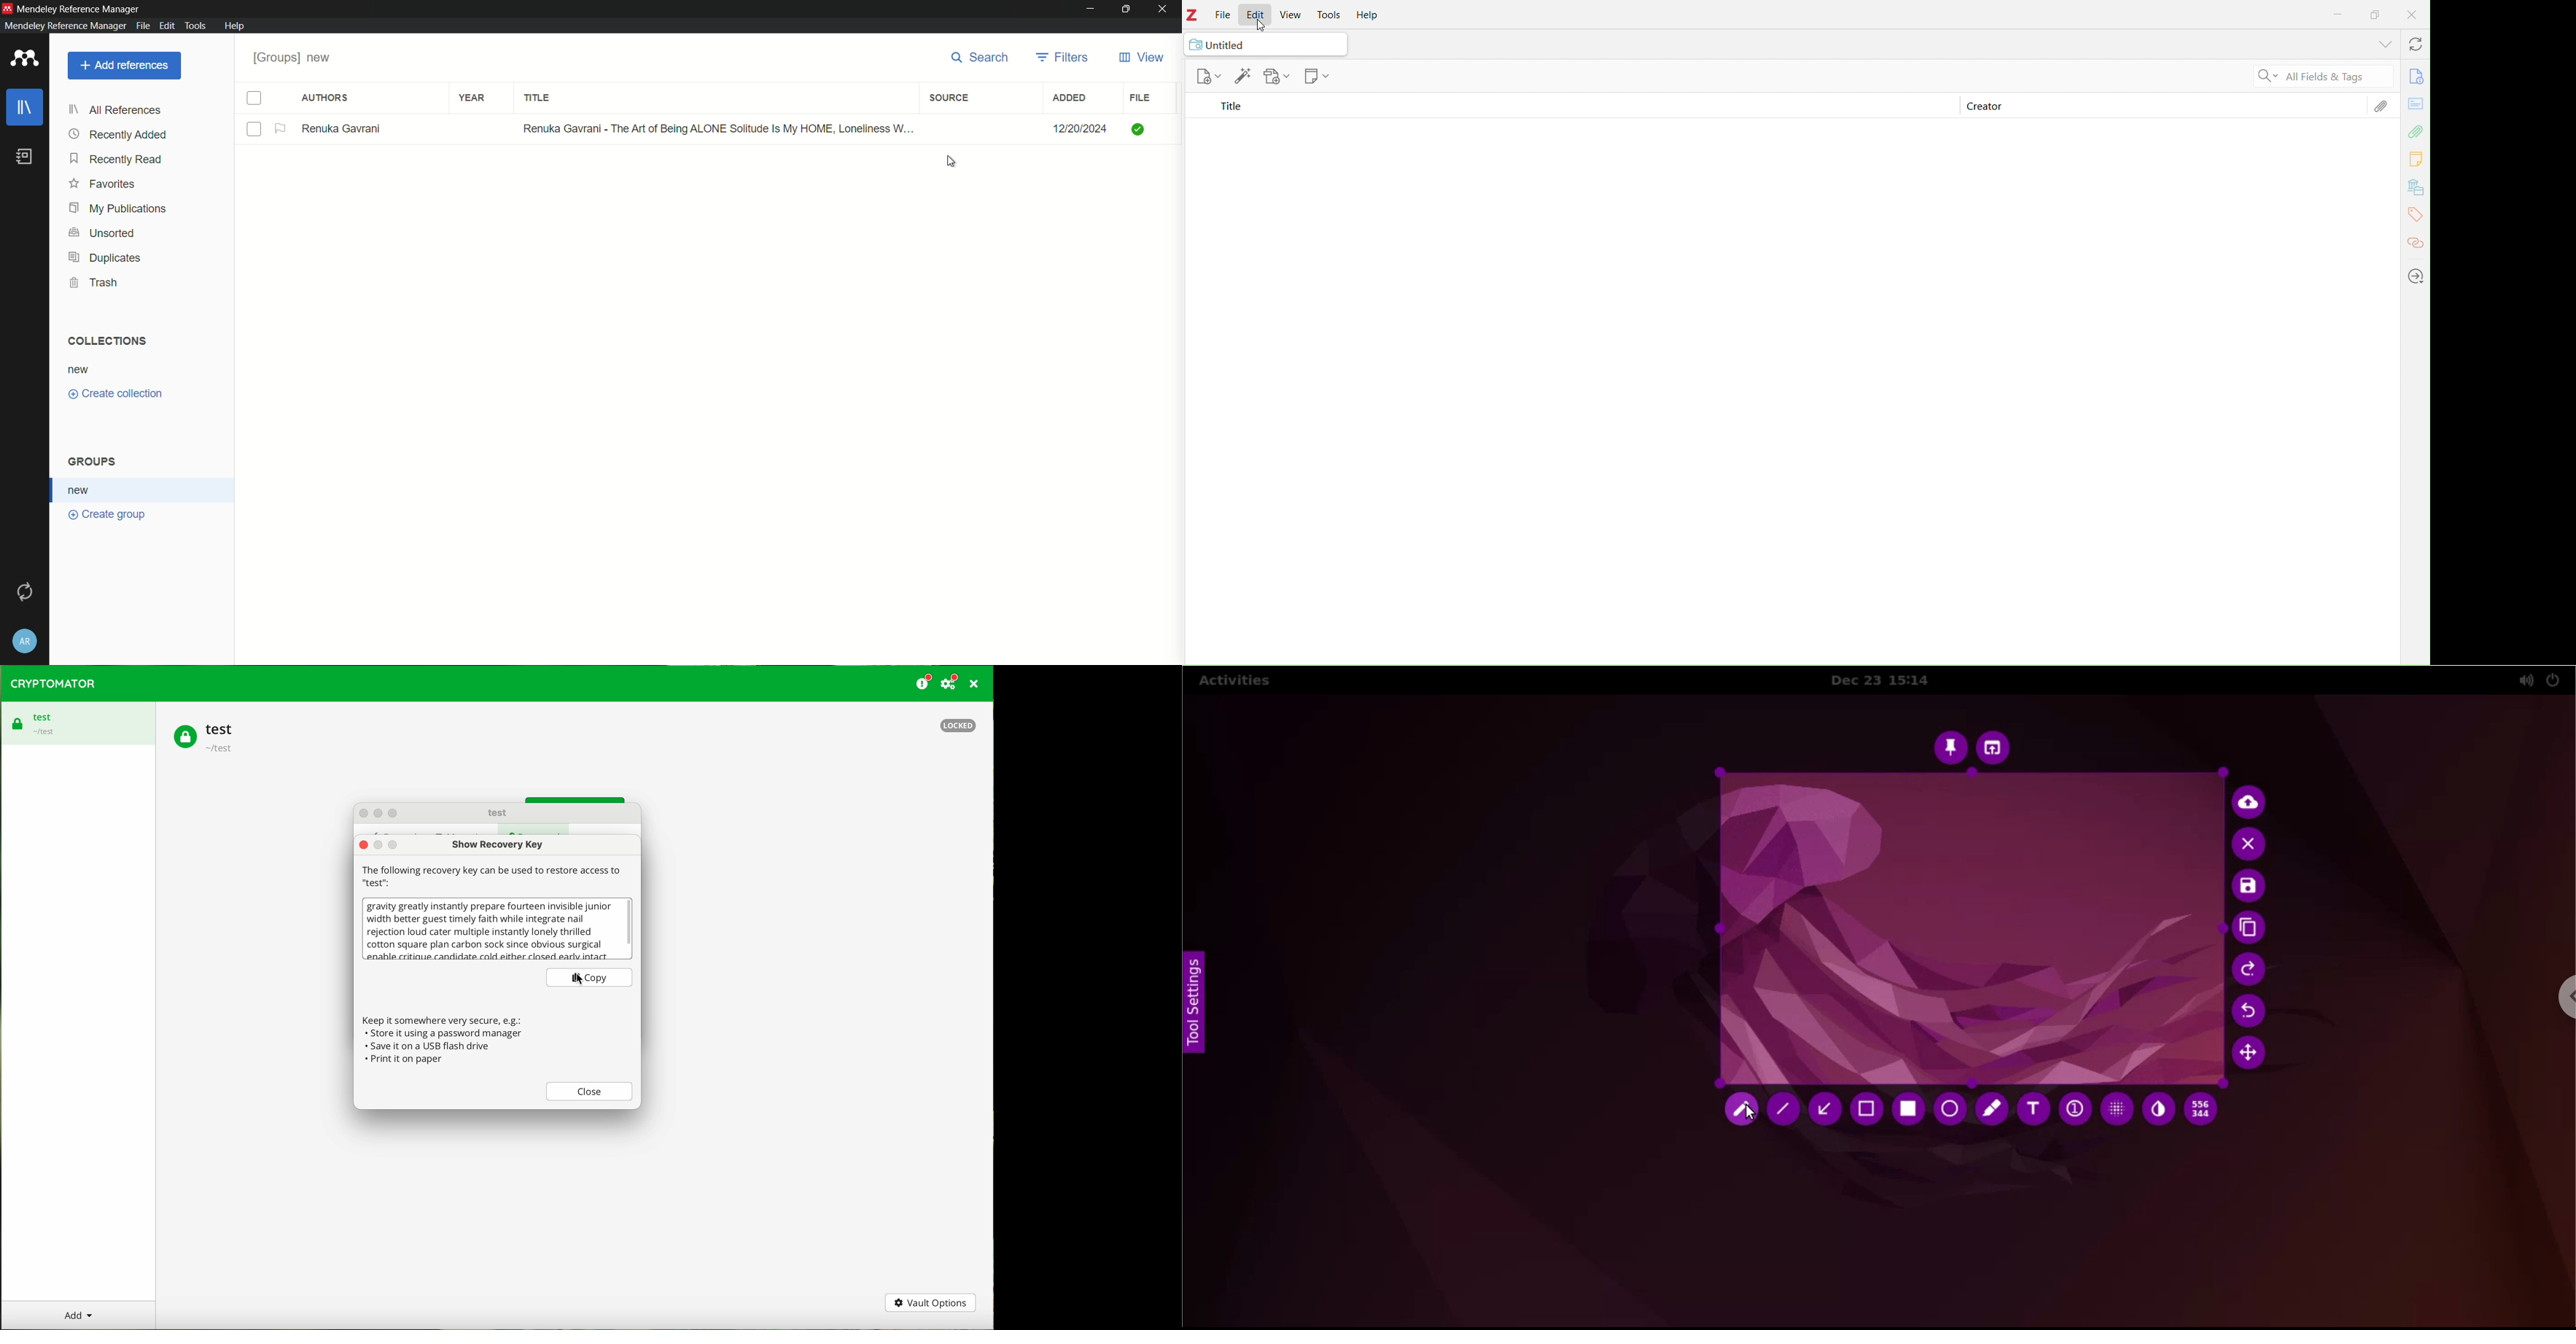 This screenshot has height=1344, width=2576. I want to click on trash, so click(93, 283).